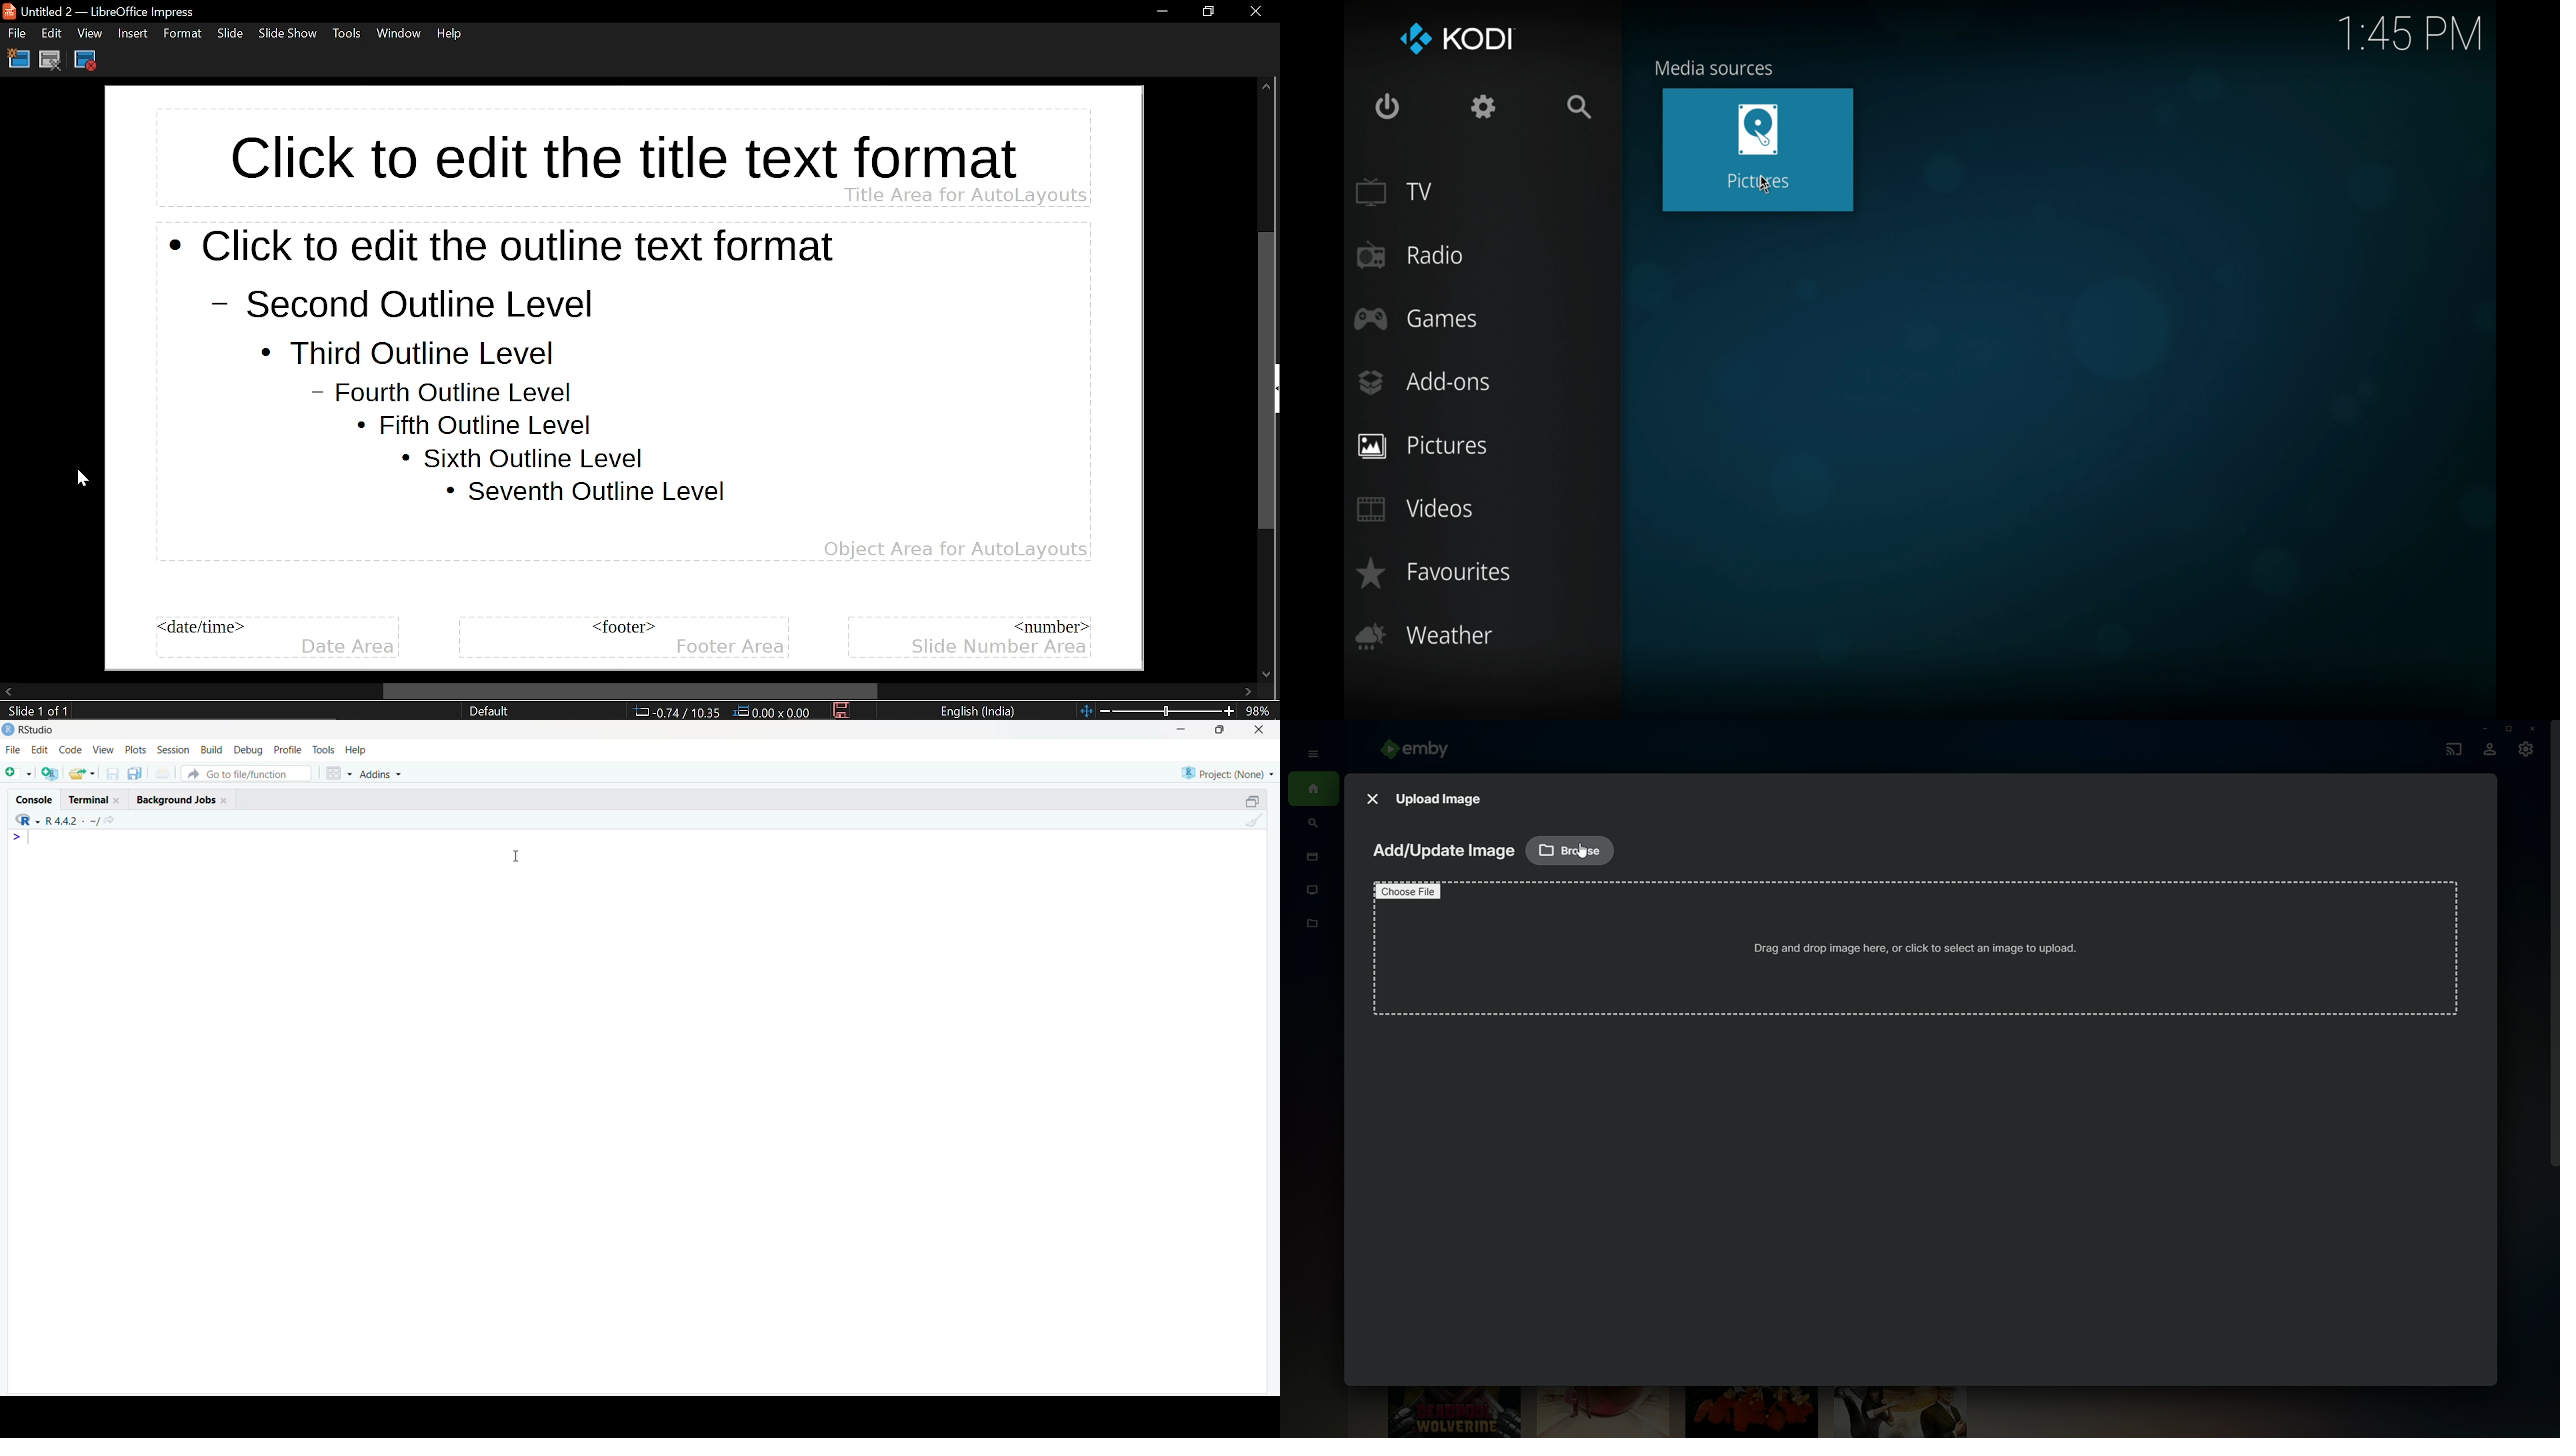 The width and height of the screenshot is (2576, 1456). Describe the element at coordinates (1253, 801) in the screenshot. I see `open in separate window ` at that location.